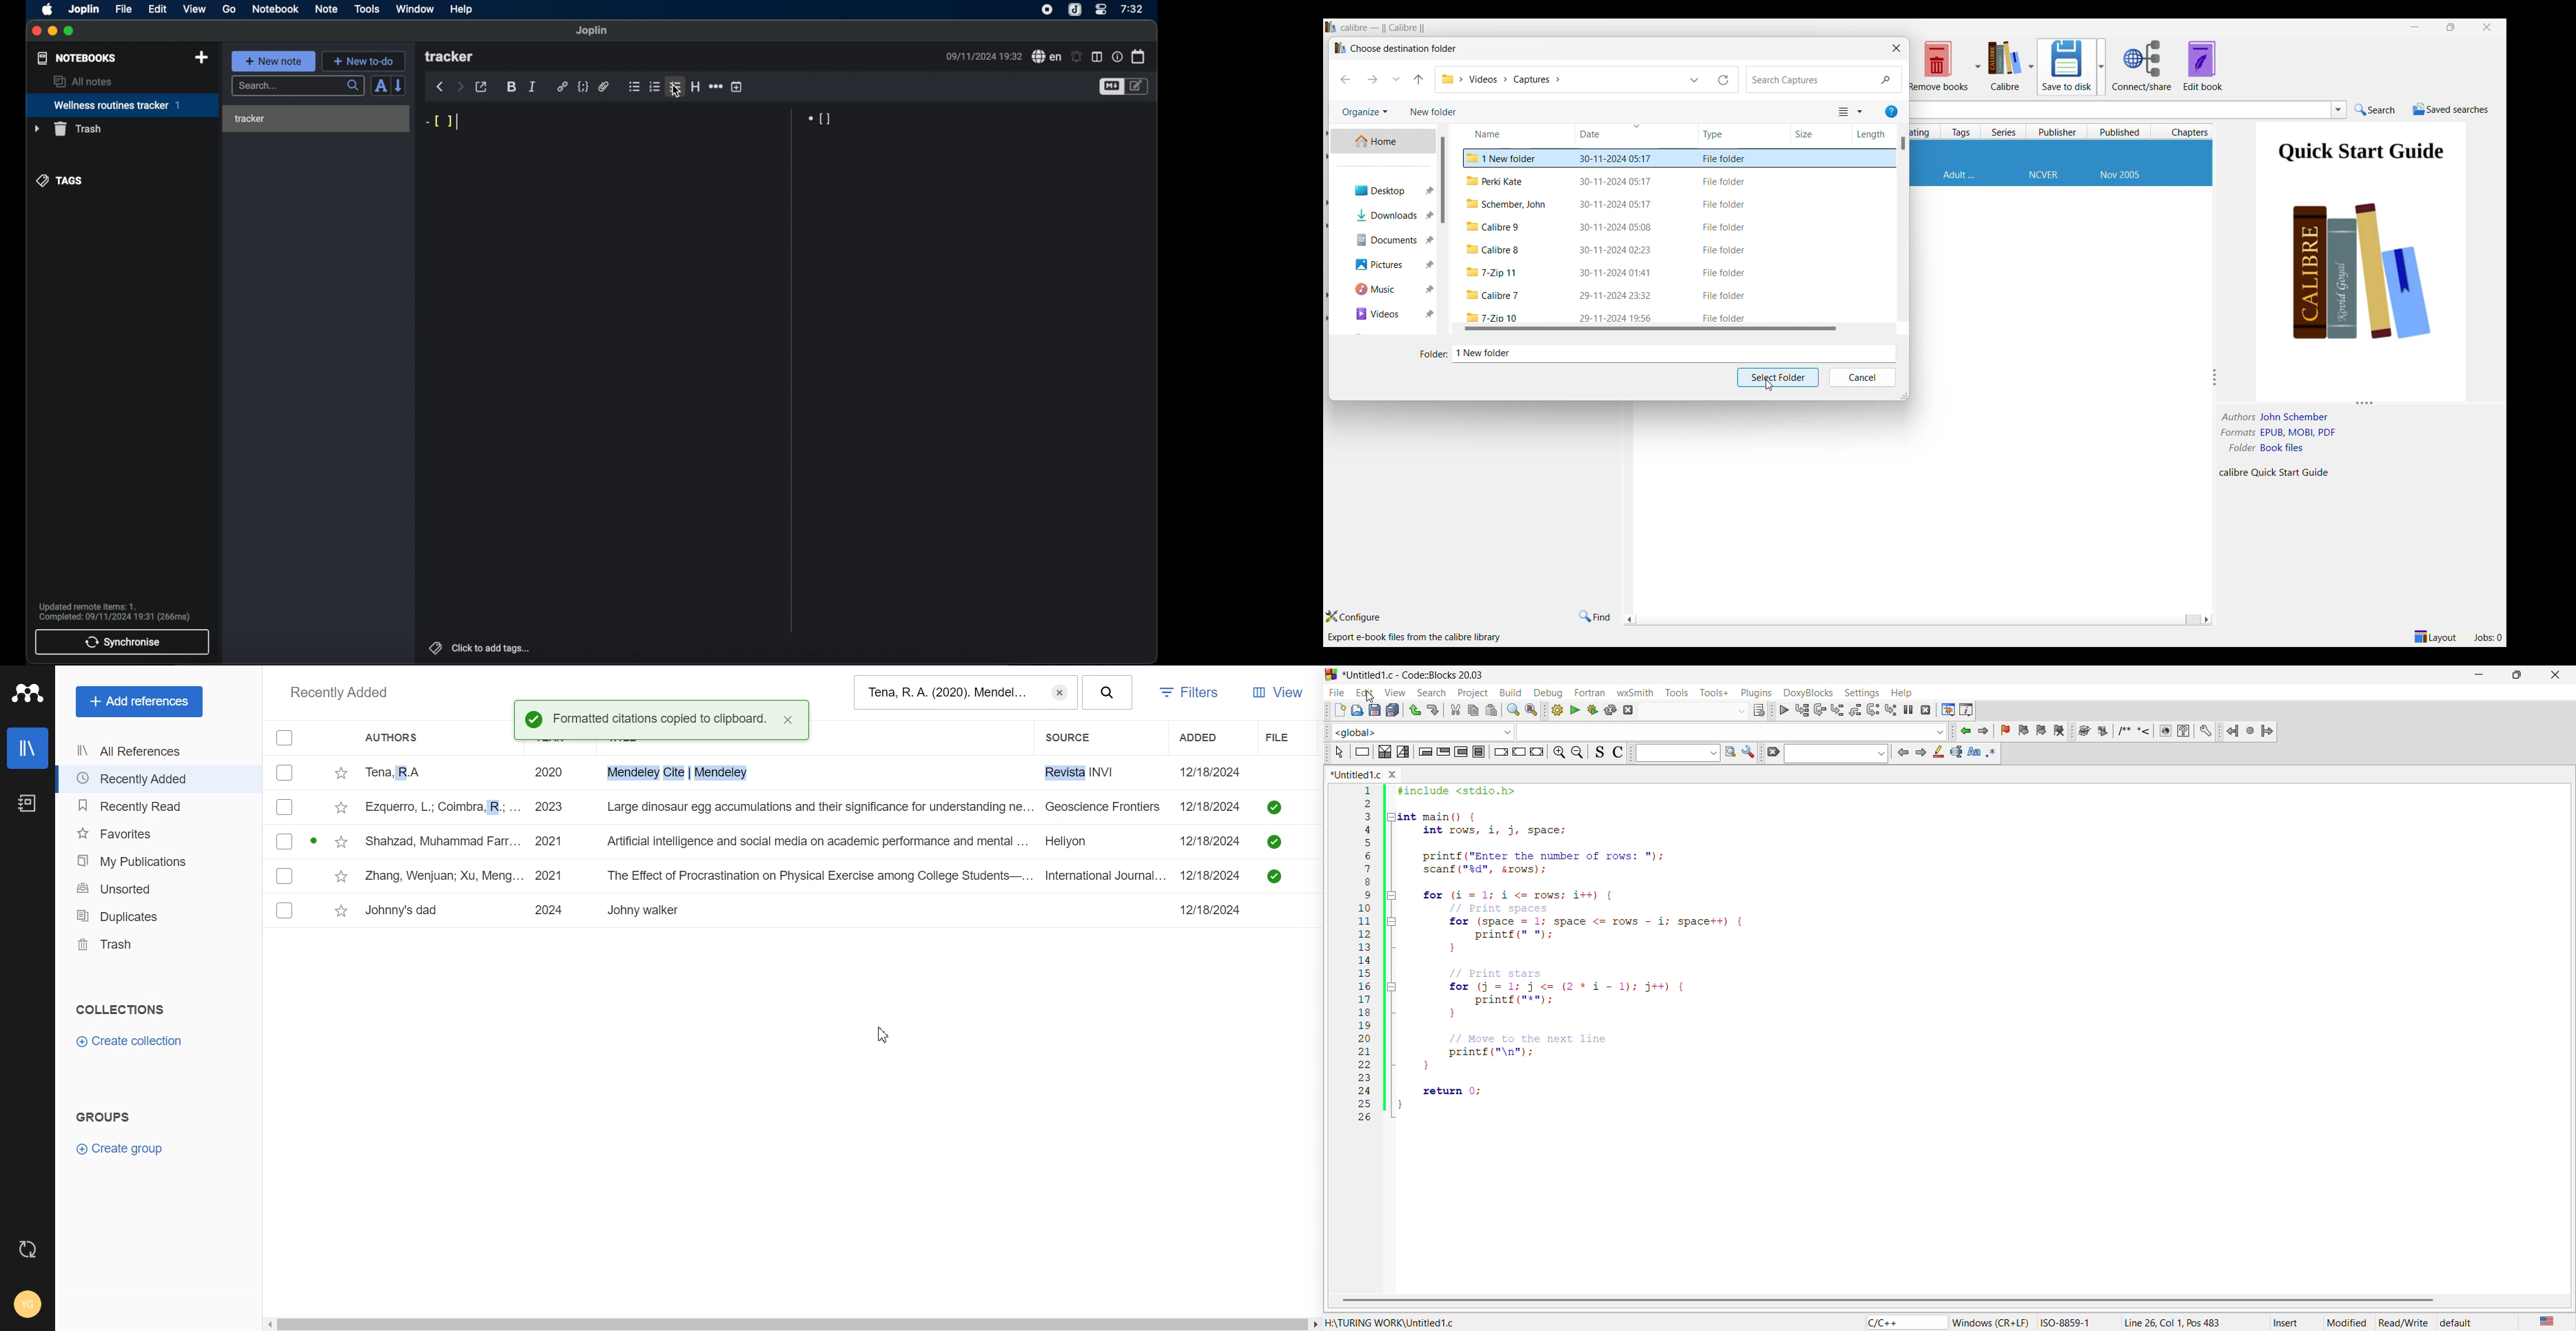 This screenshot has width=2576, height=1344. I want to click on icon, so click(1616, 753).